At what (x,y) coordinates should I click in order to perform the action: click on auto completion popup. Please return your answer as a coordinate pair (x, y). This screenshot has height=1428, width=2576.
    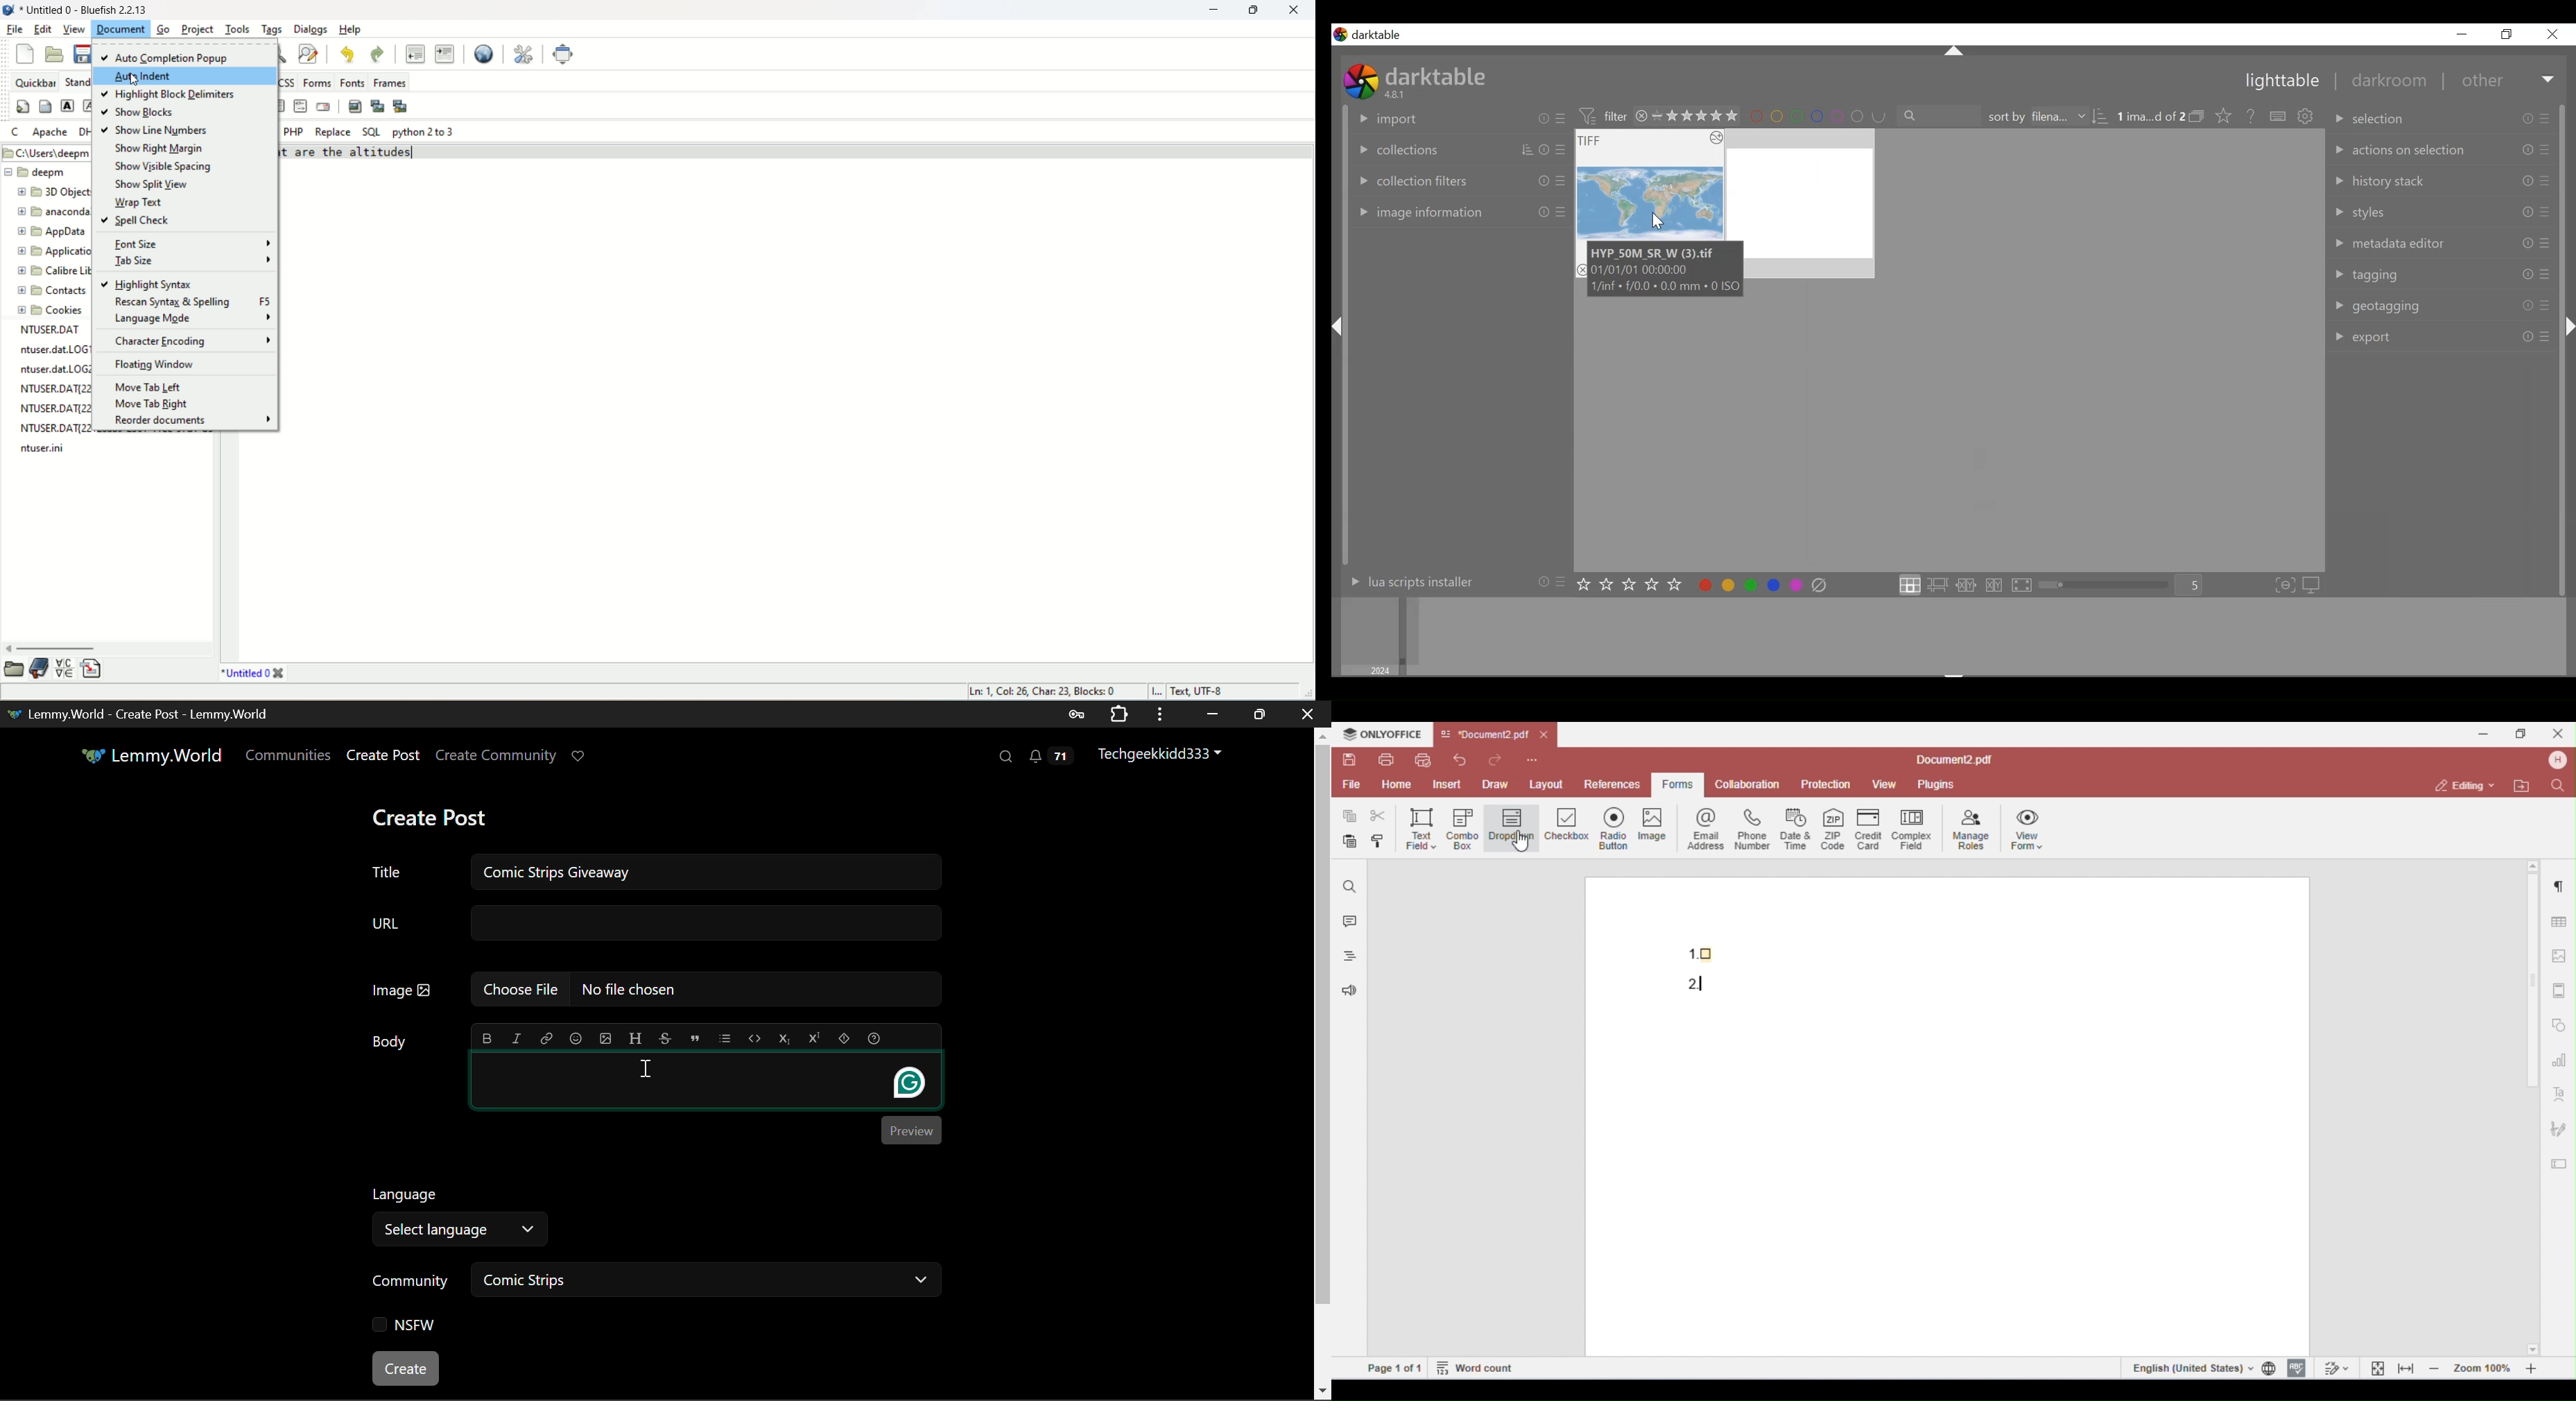
    Looking at the image, I should click on (184, 55).